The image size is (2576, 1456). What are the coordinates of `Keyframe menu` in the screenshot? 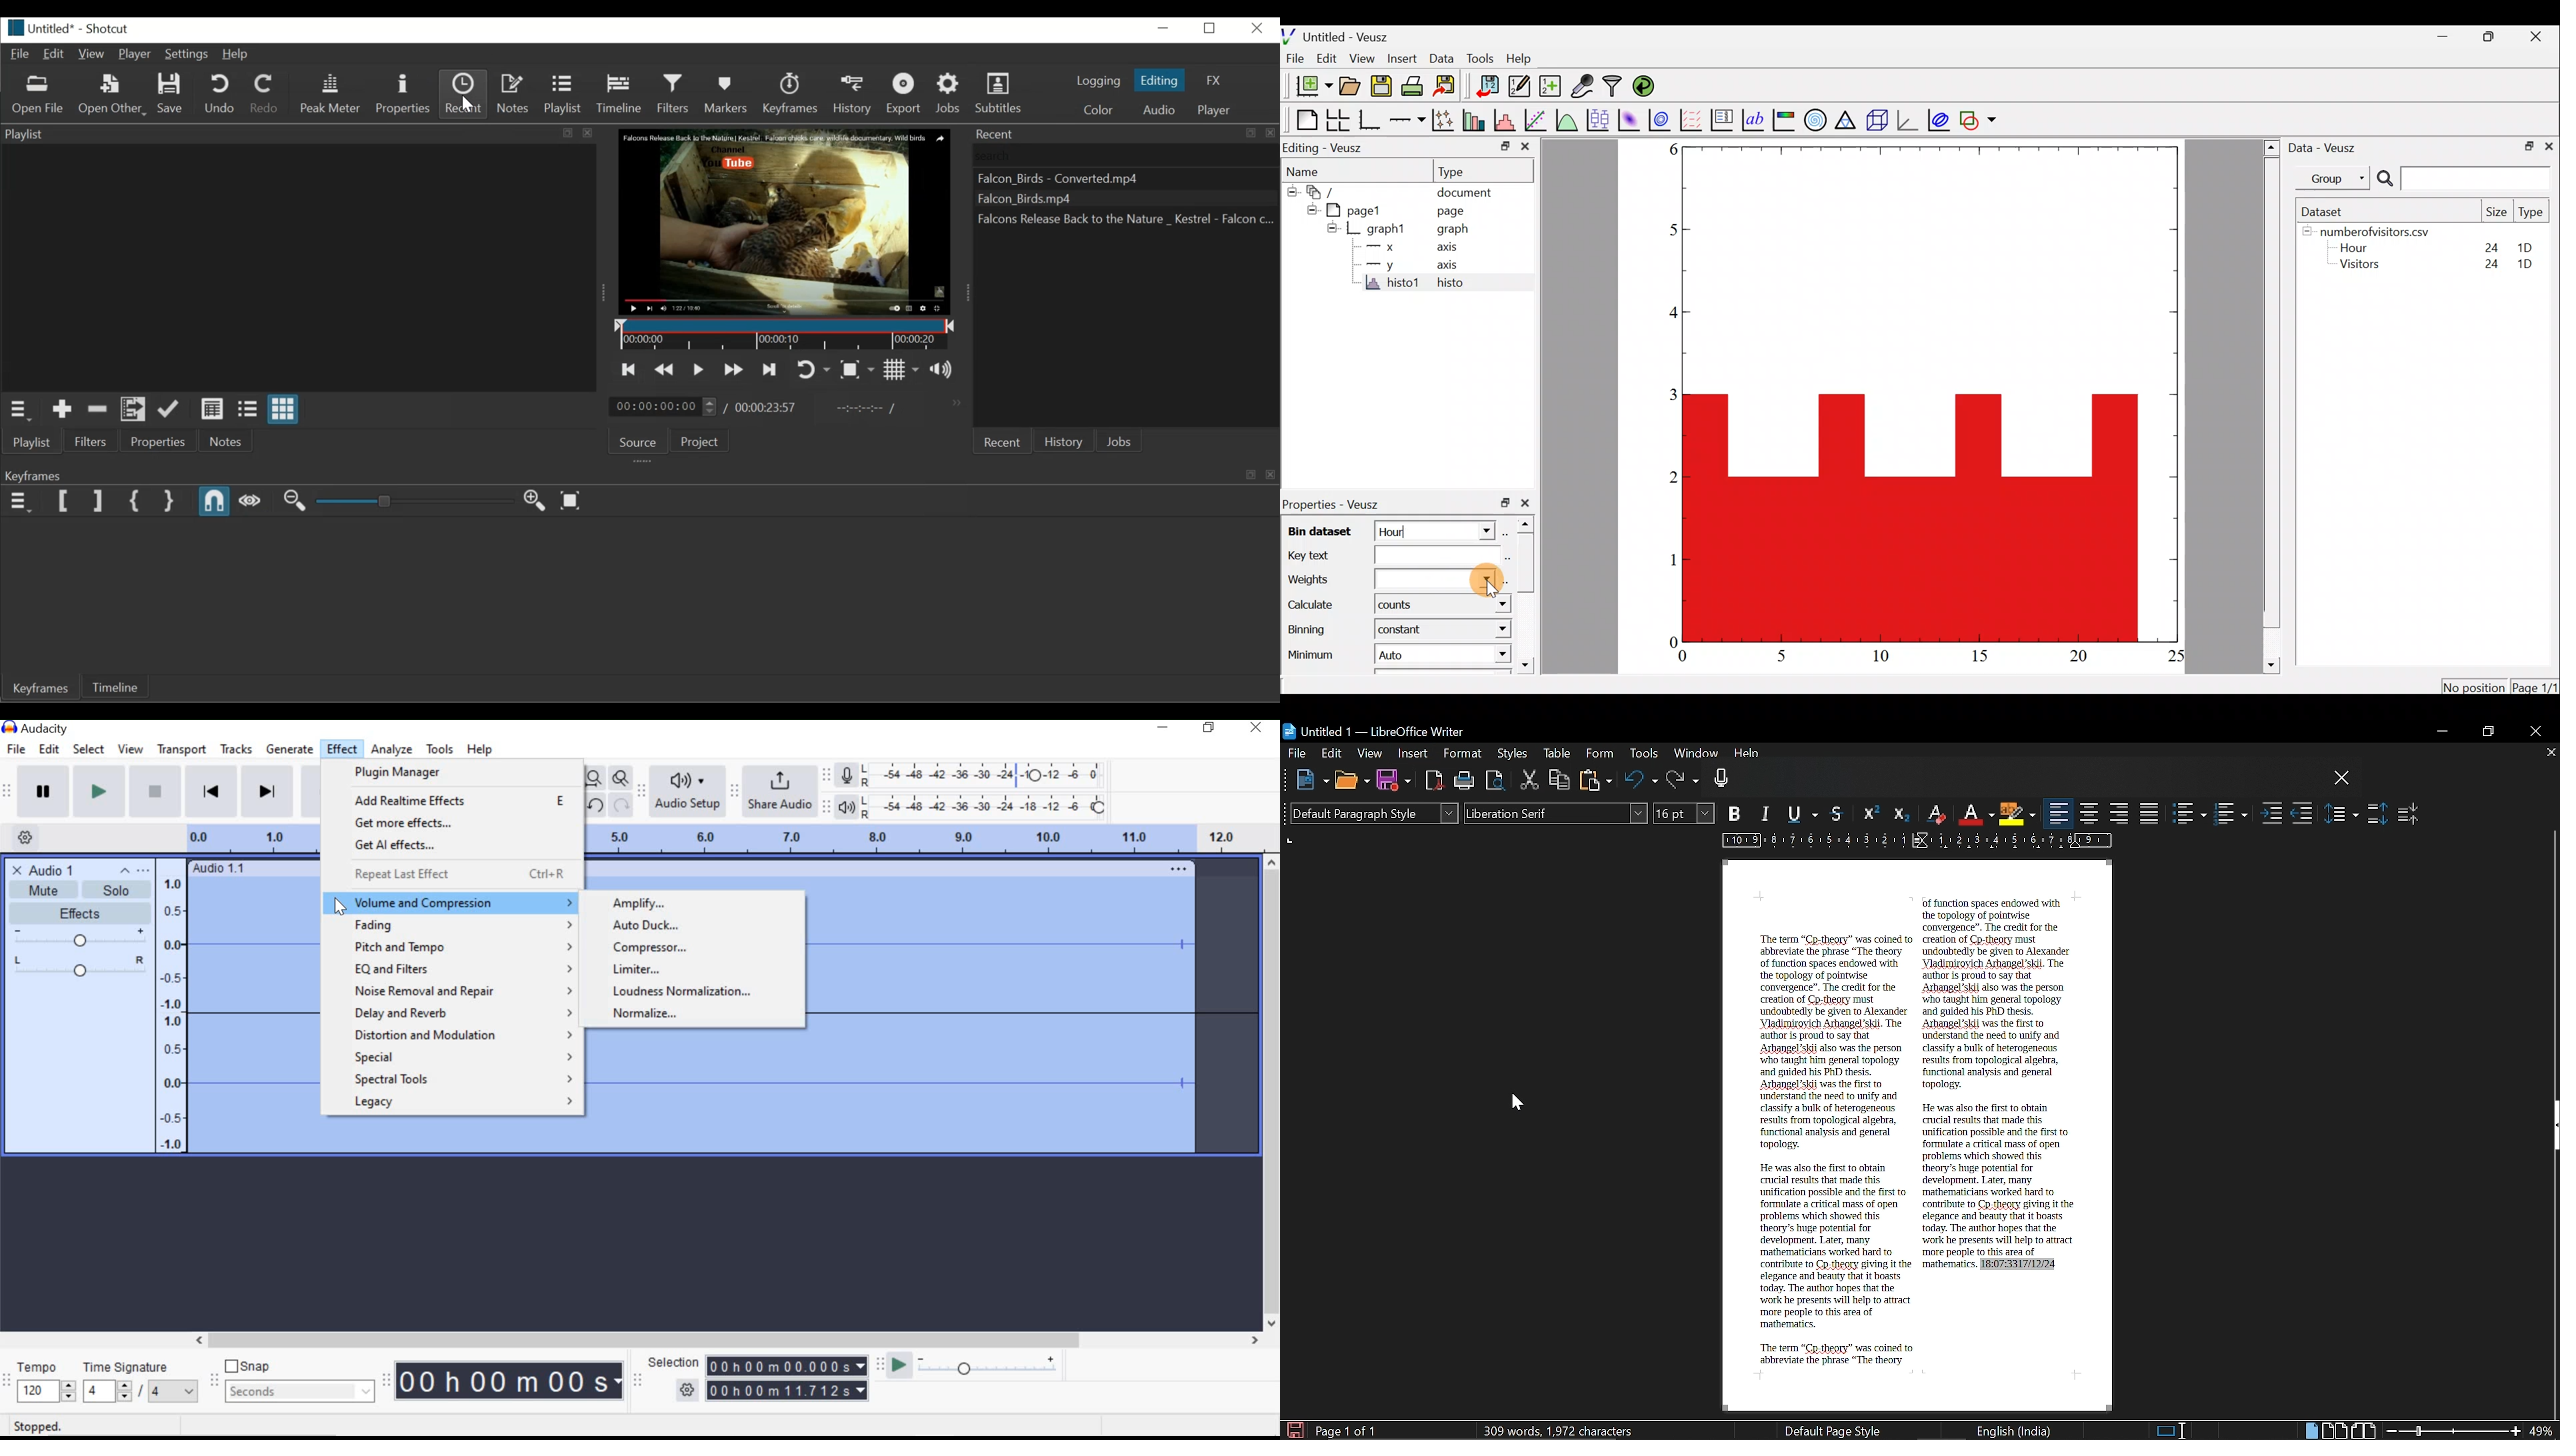 It's located at (19, 502).